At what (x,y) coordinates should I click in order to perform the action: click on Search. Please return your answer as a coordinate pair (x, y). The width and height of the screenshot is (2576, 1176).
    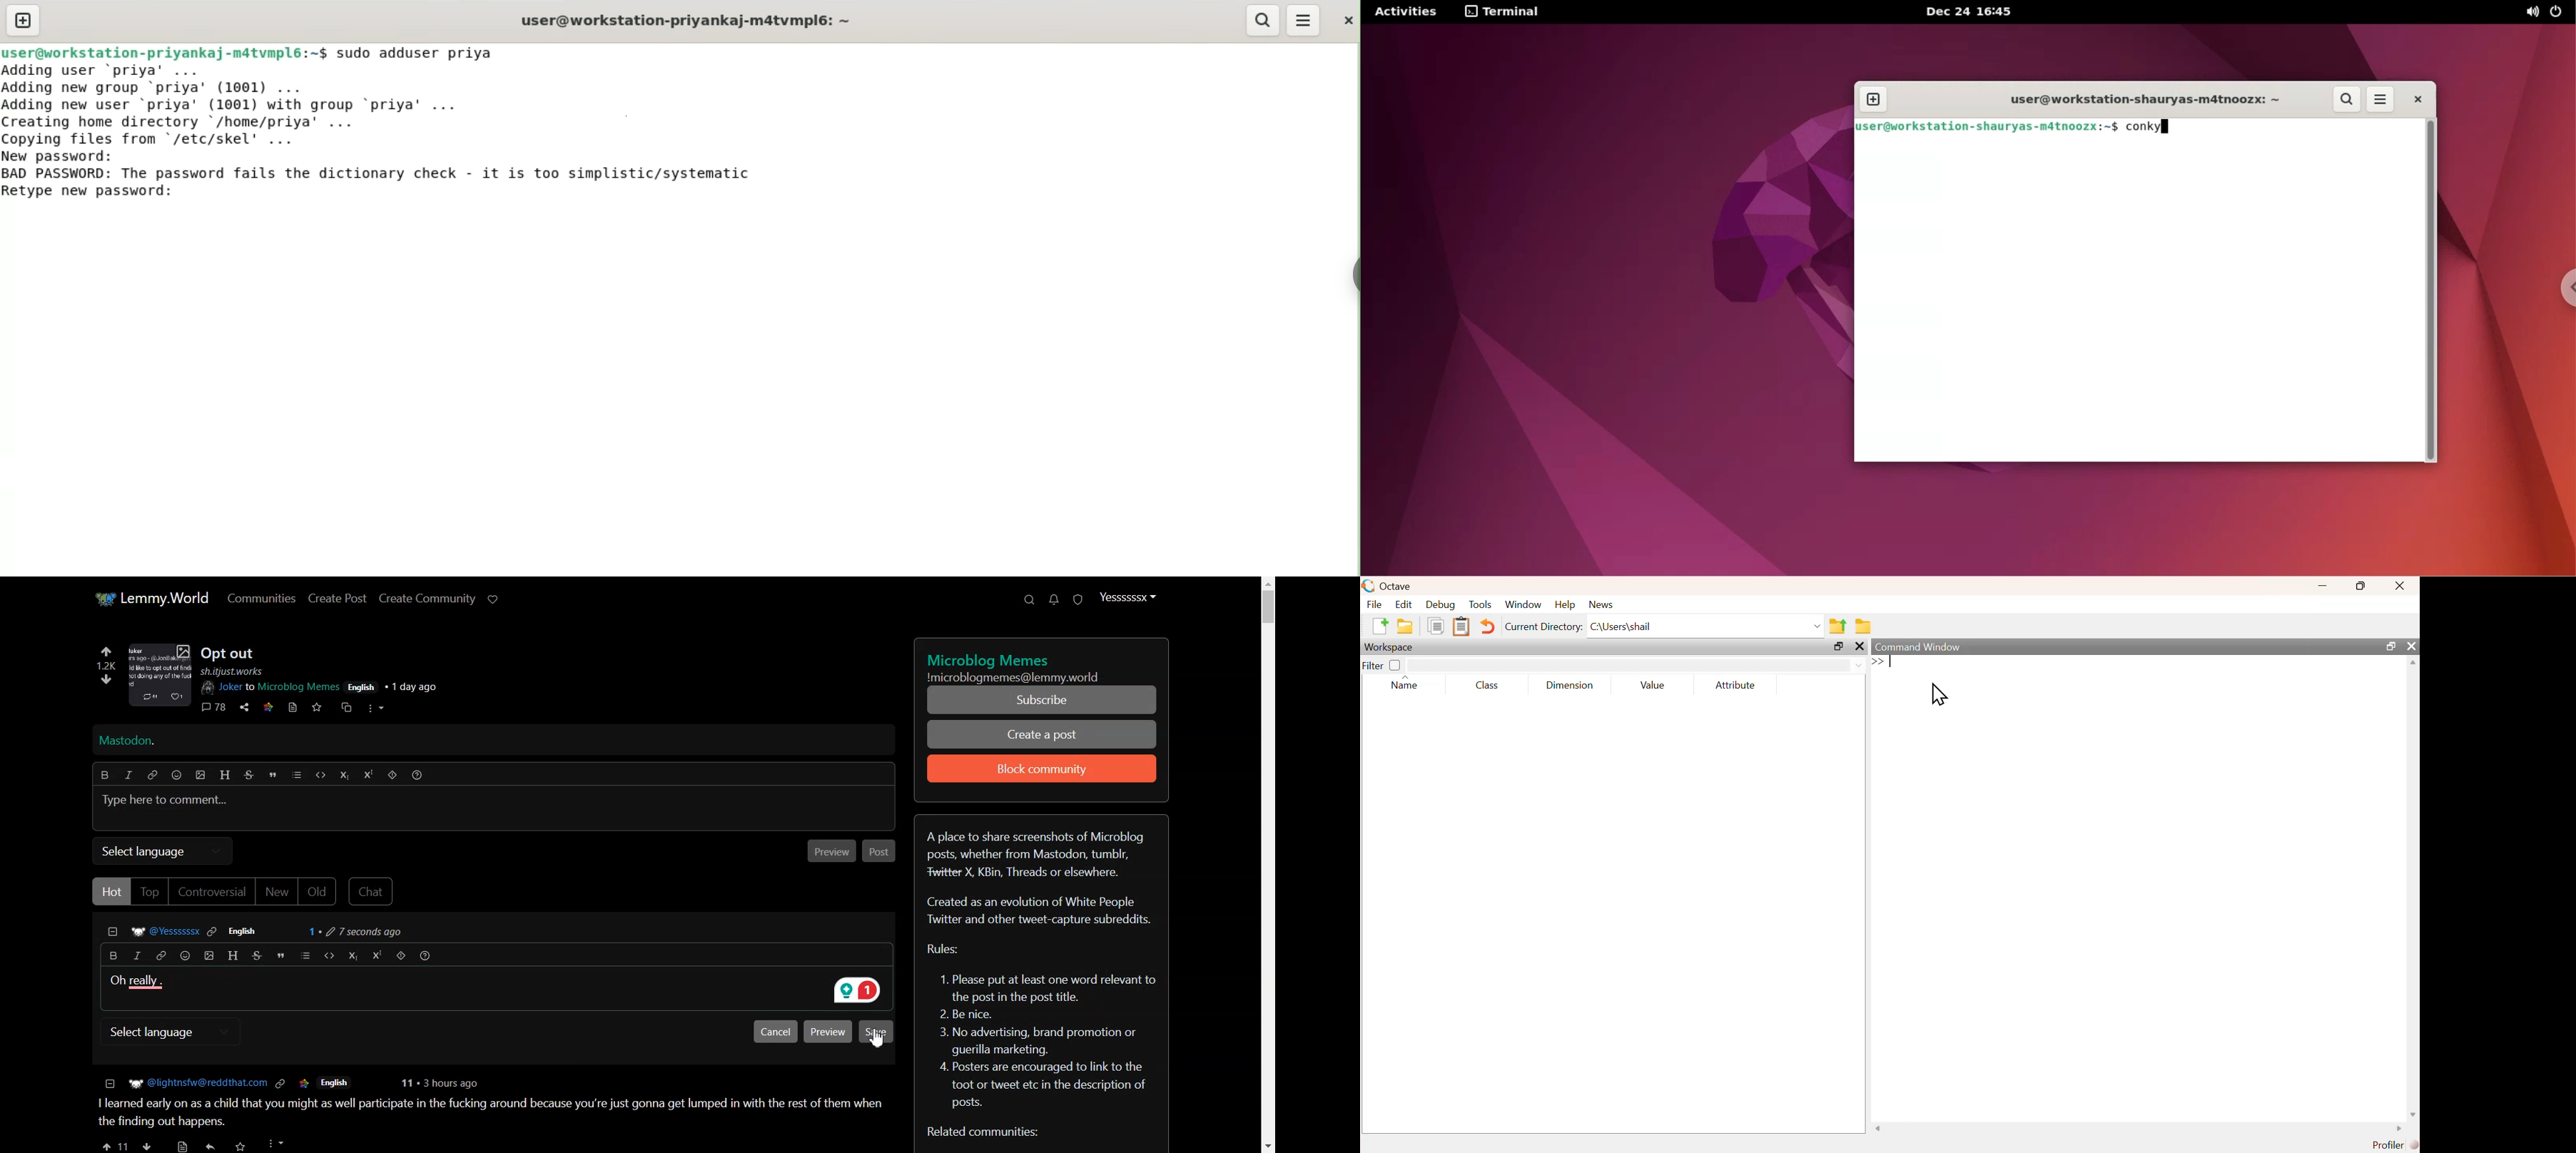
    Looking at the image, I should click on (1030, 599).